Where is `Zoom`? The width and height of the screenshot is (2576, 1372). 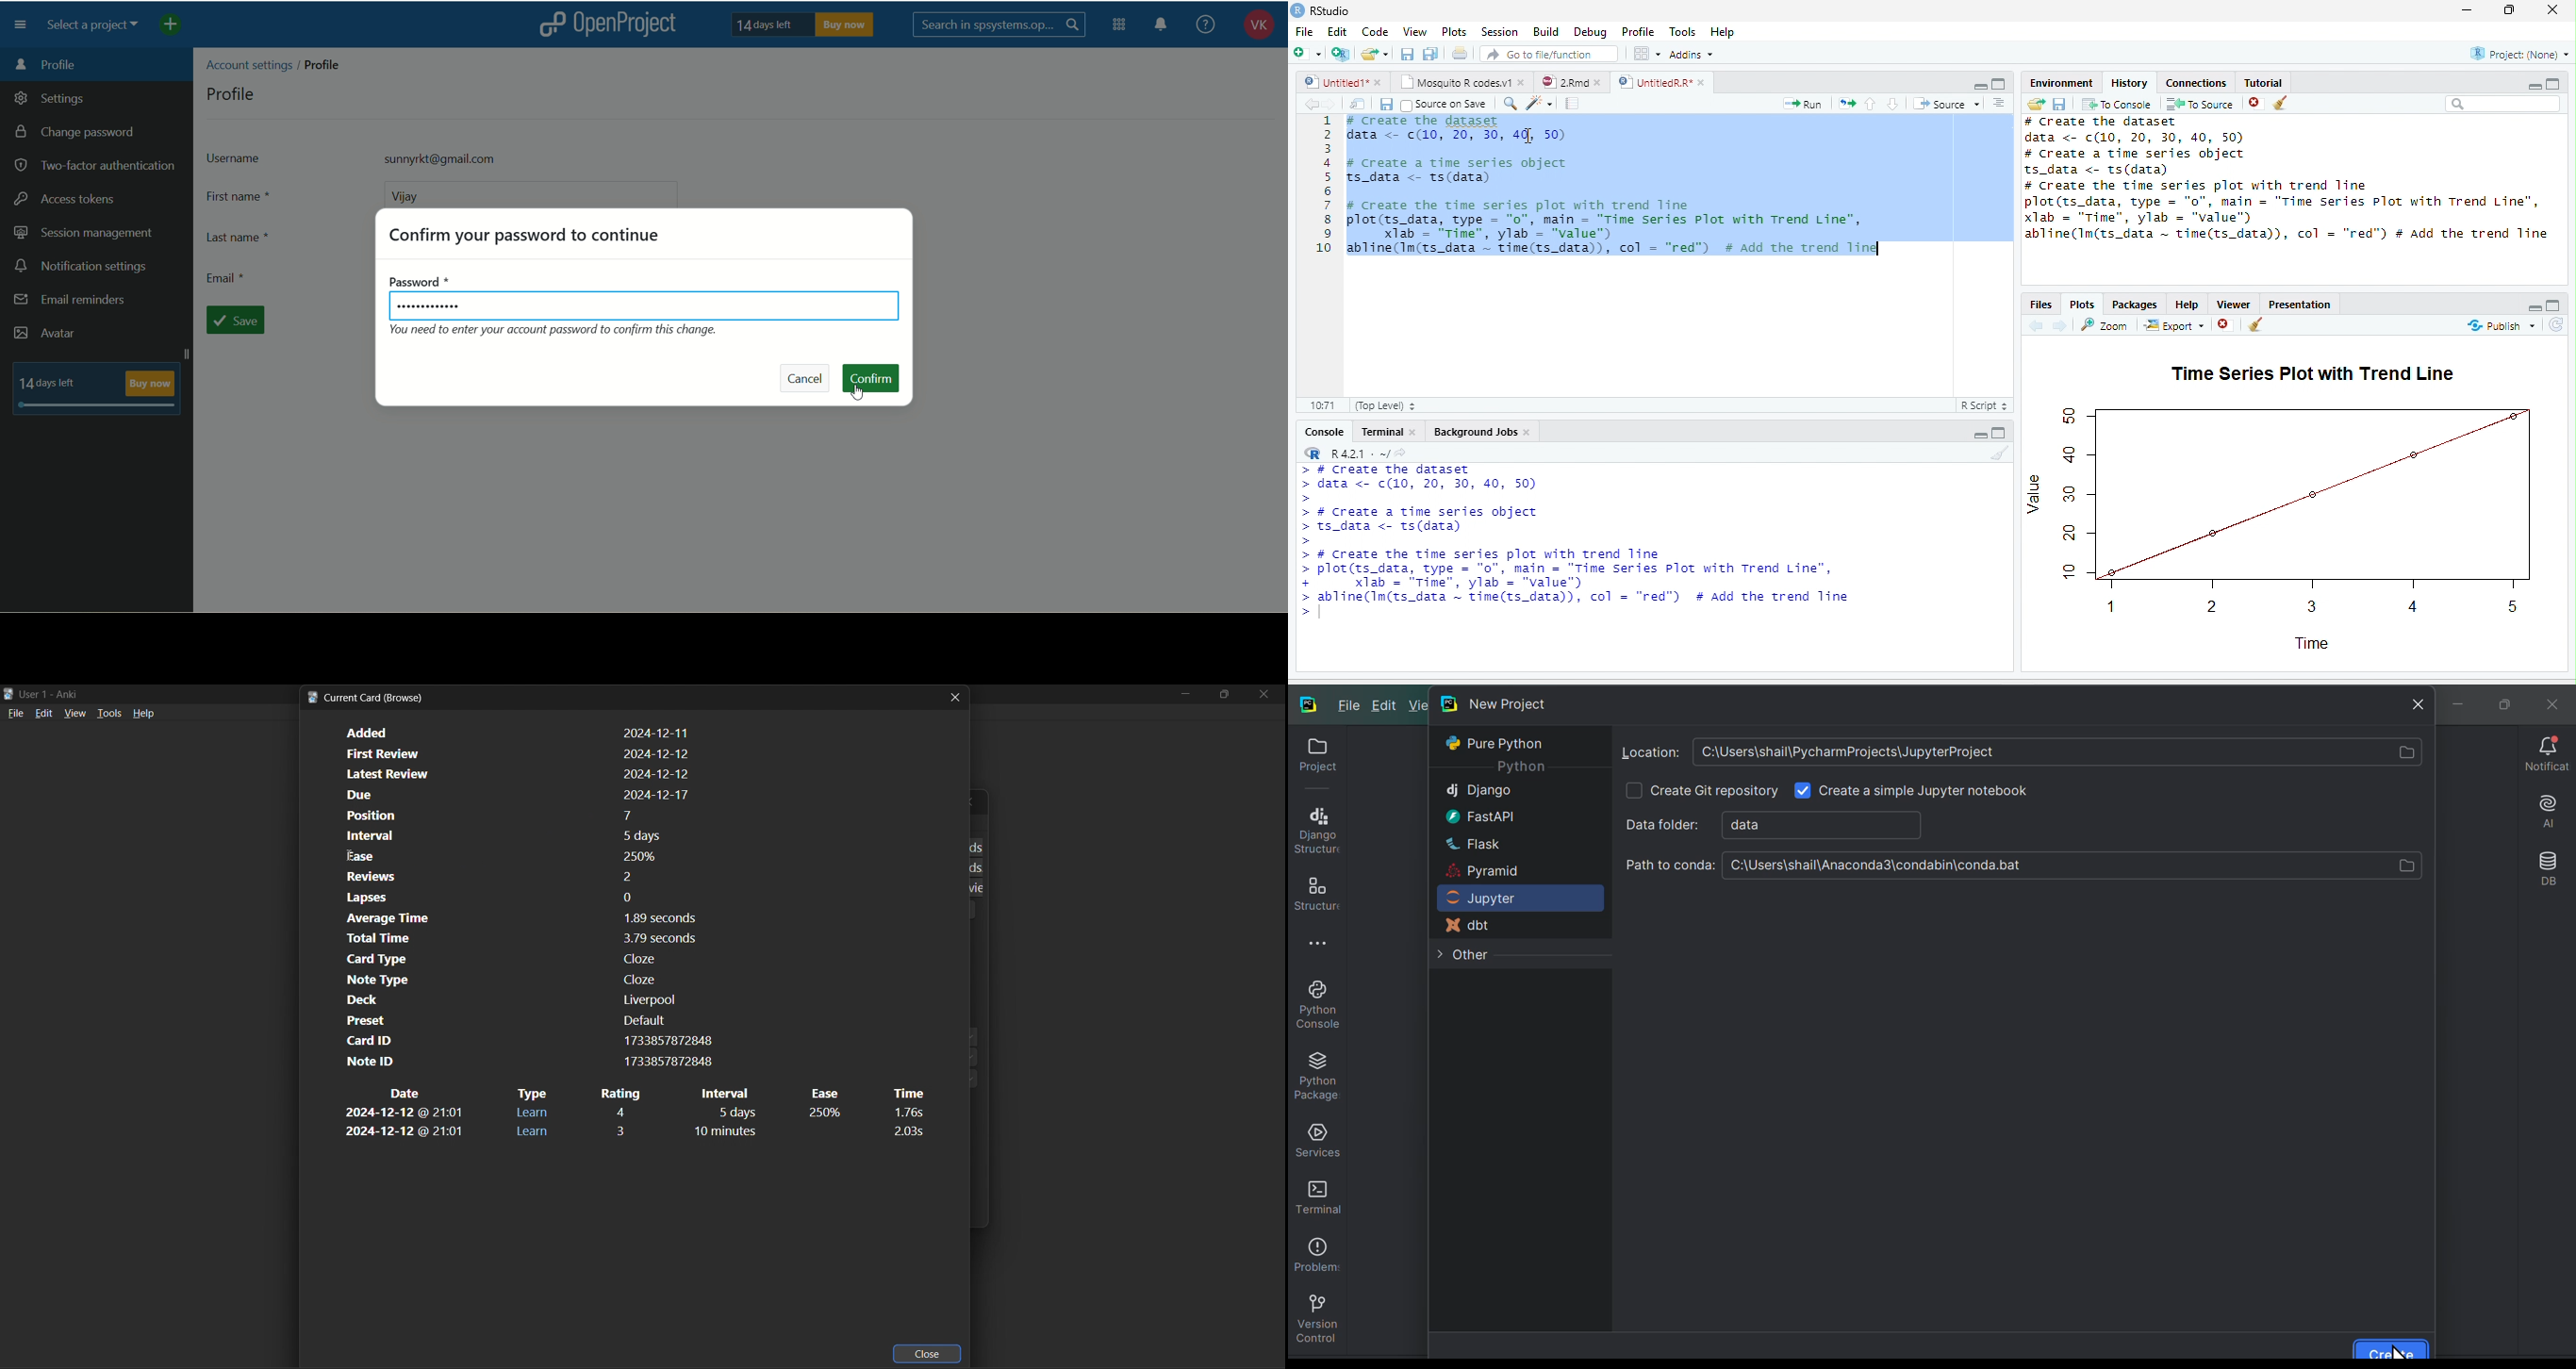 Zoom is located at coordinates (2105, 324).